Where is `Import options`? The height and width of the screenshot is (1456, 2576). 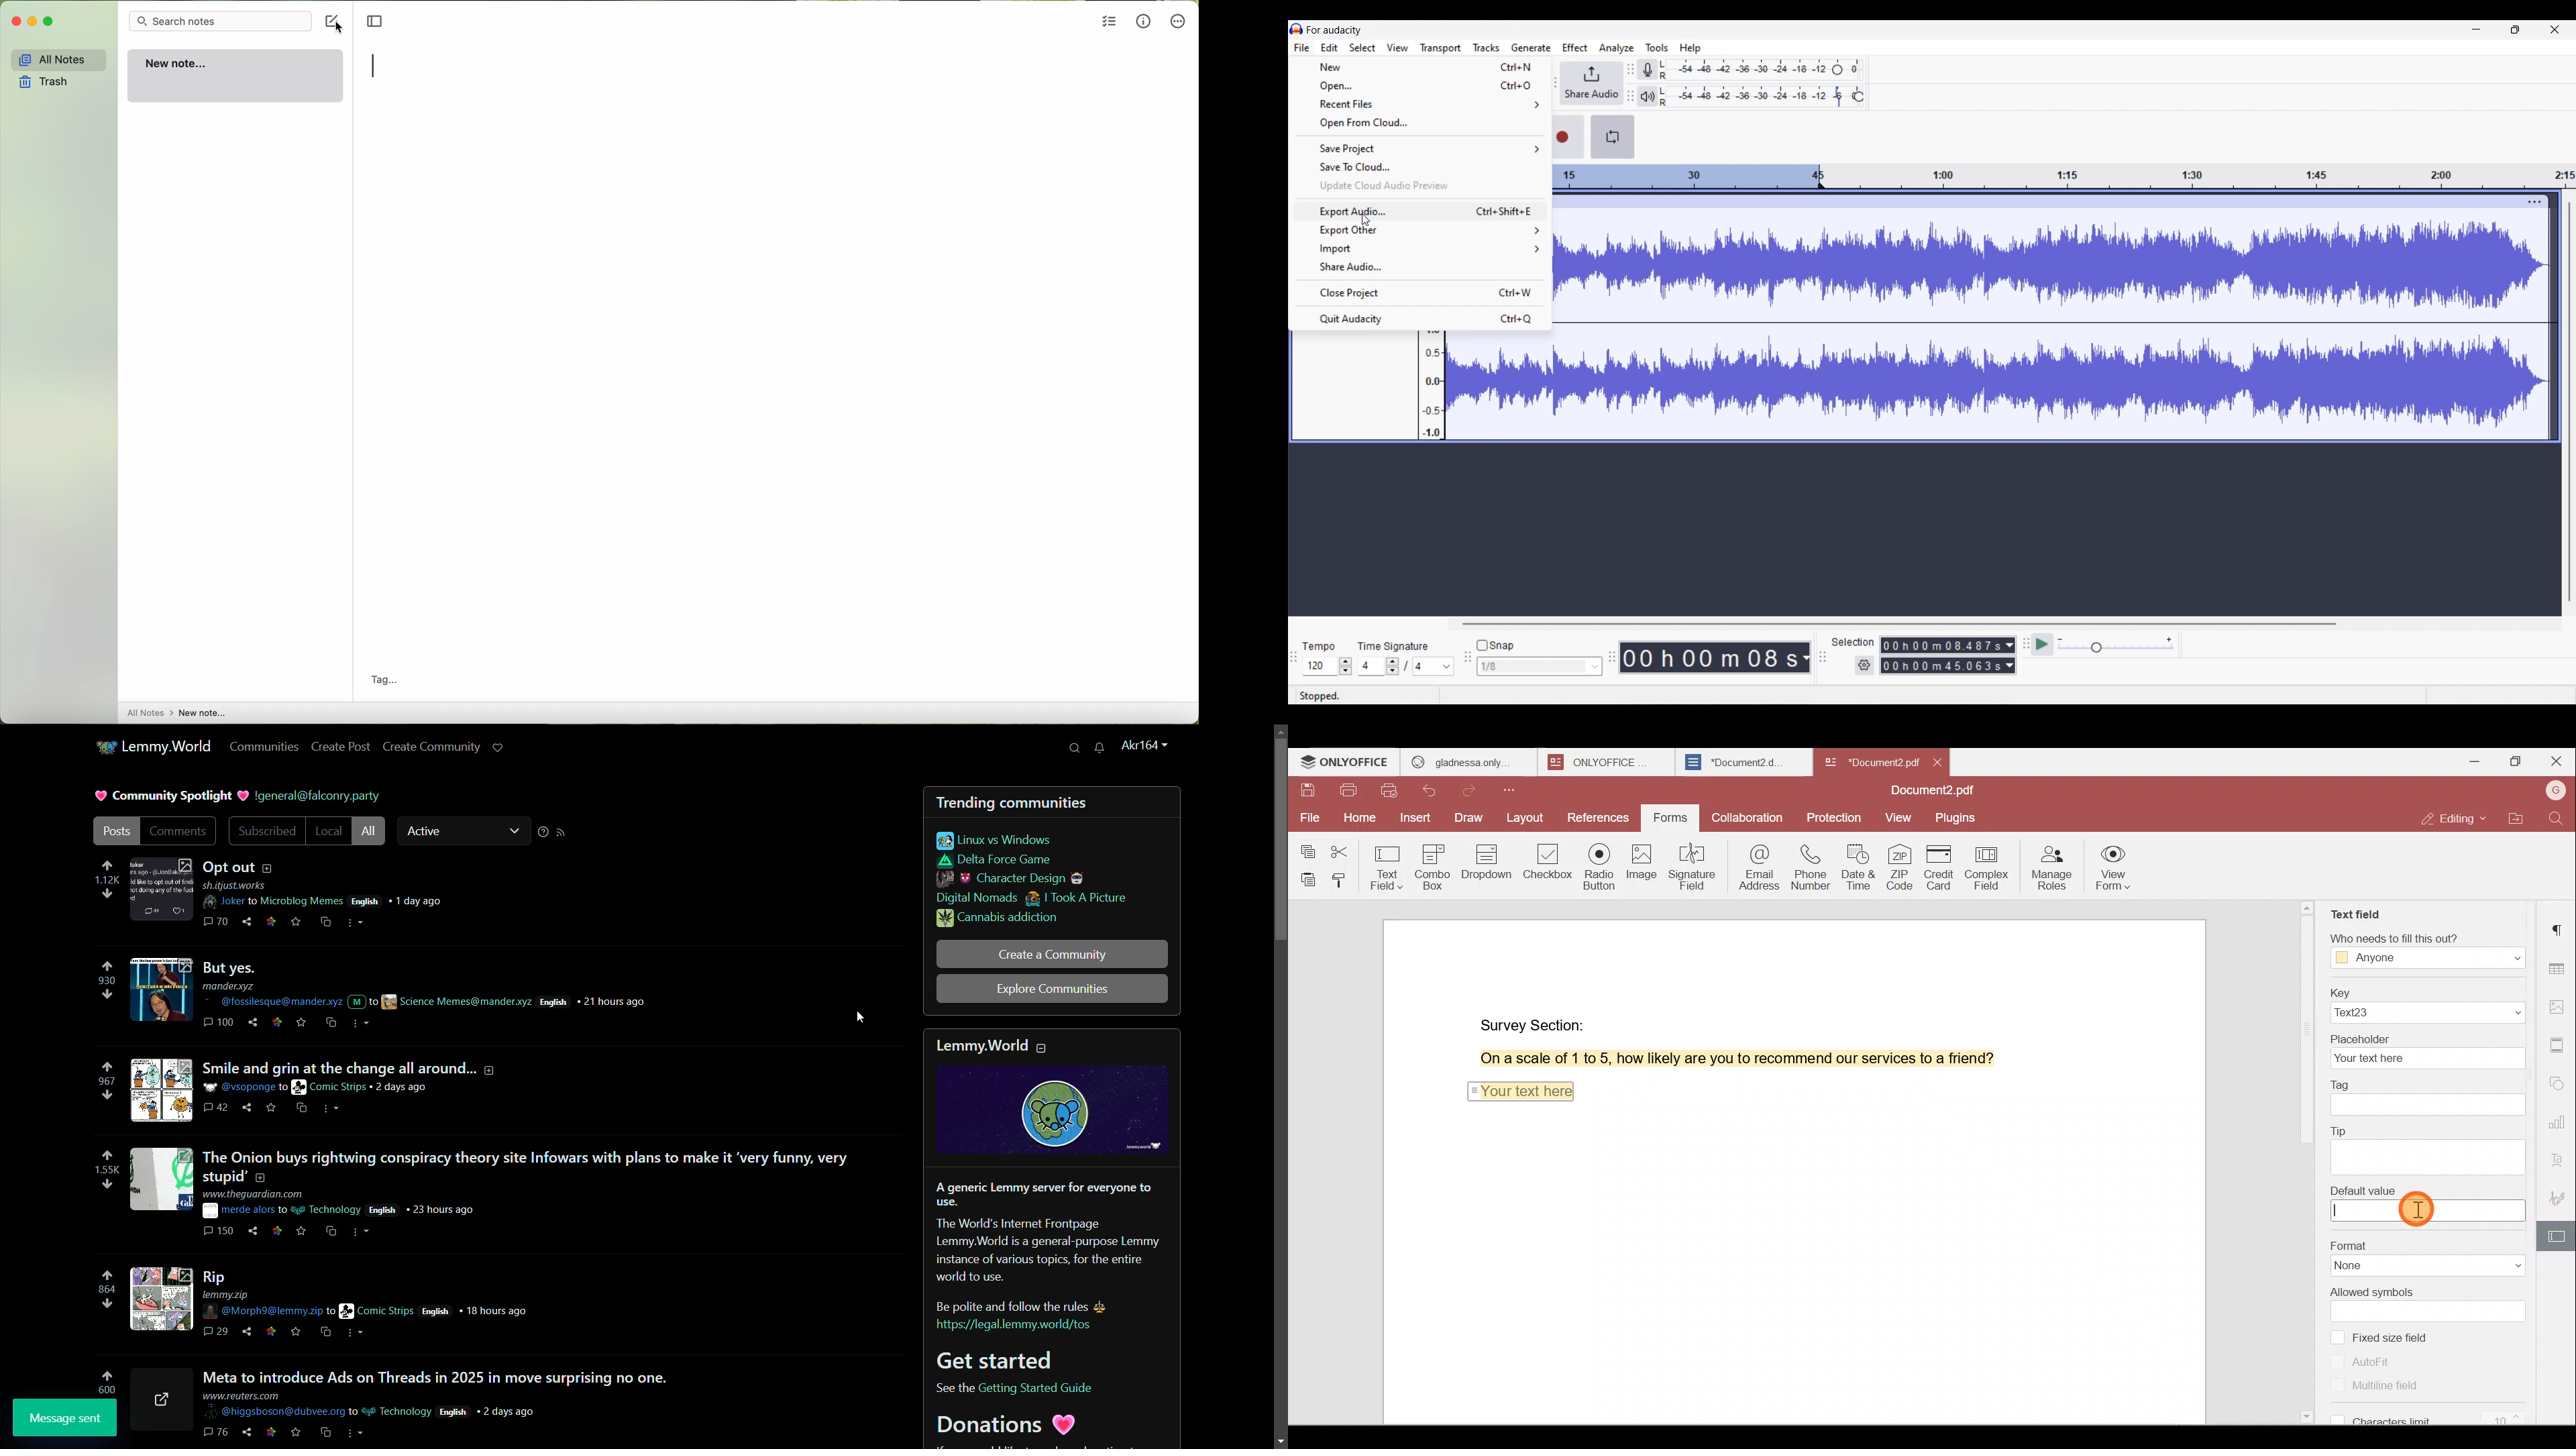 Import options is located at coordinates (1421, 249).